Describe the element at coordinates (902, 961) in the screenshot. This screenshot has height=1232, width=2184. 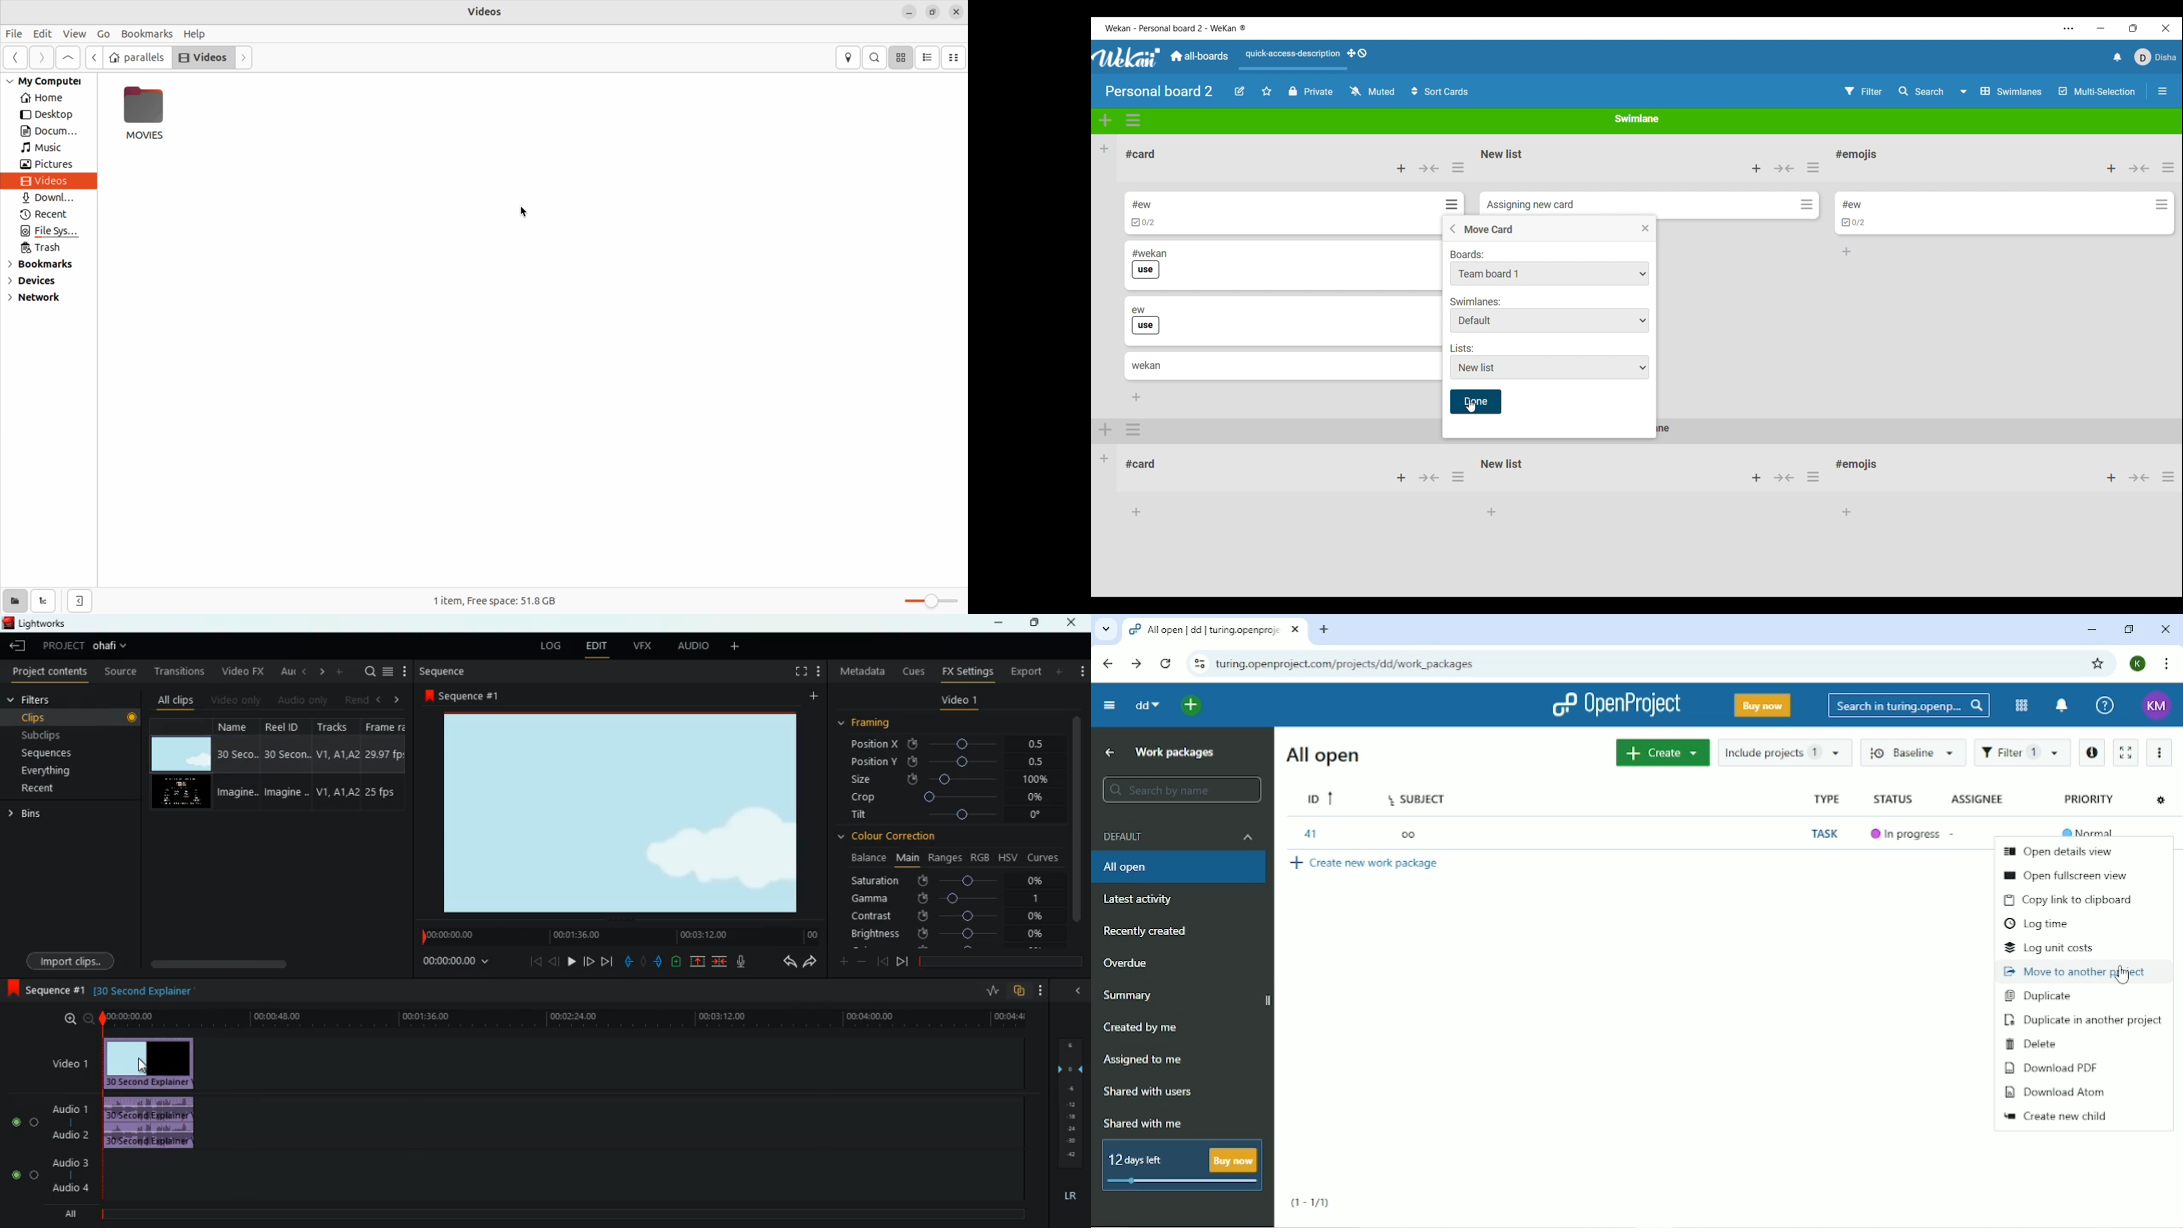
I see `end` at that location.